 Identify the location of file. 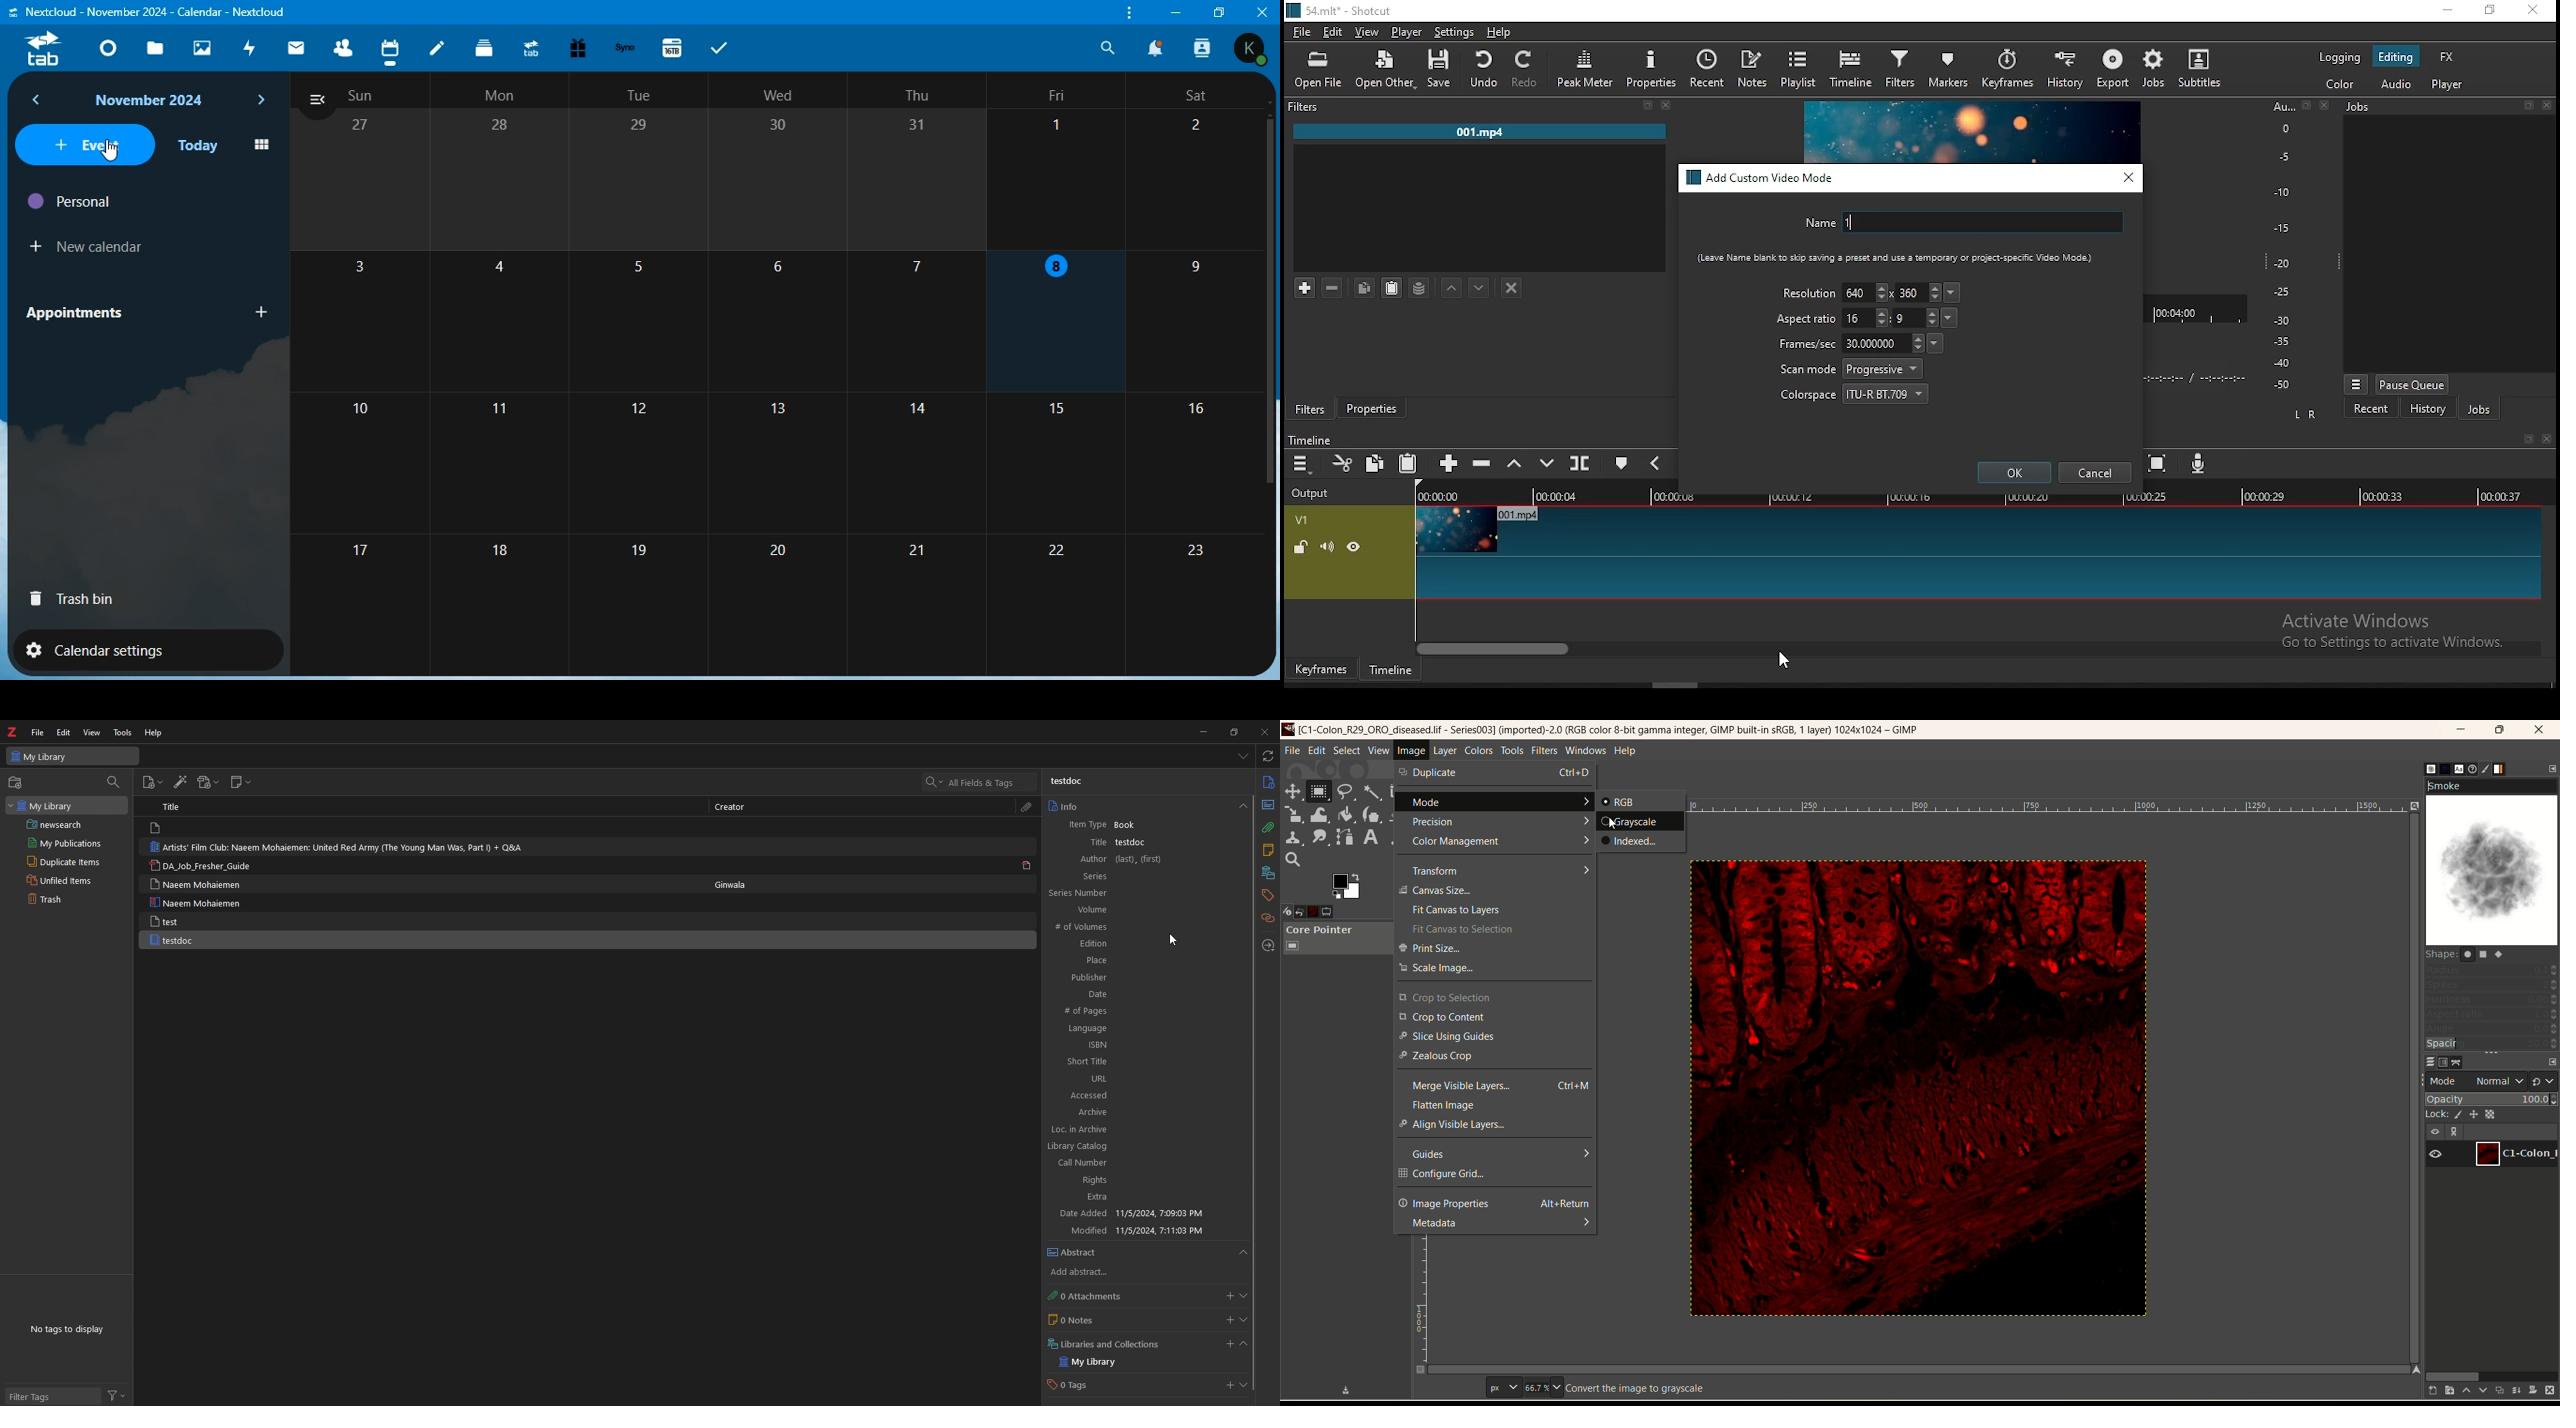
(38, 732).